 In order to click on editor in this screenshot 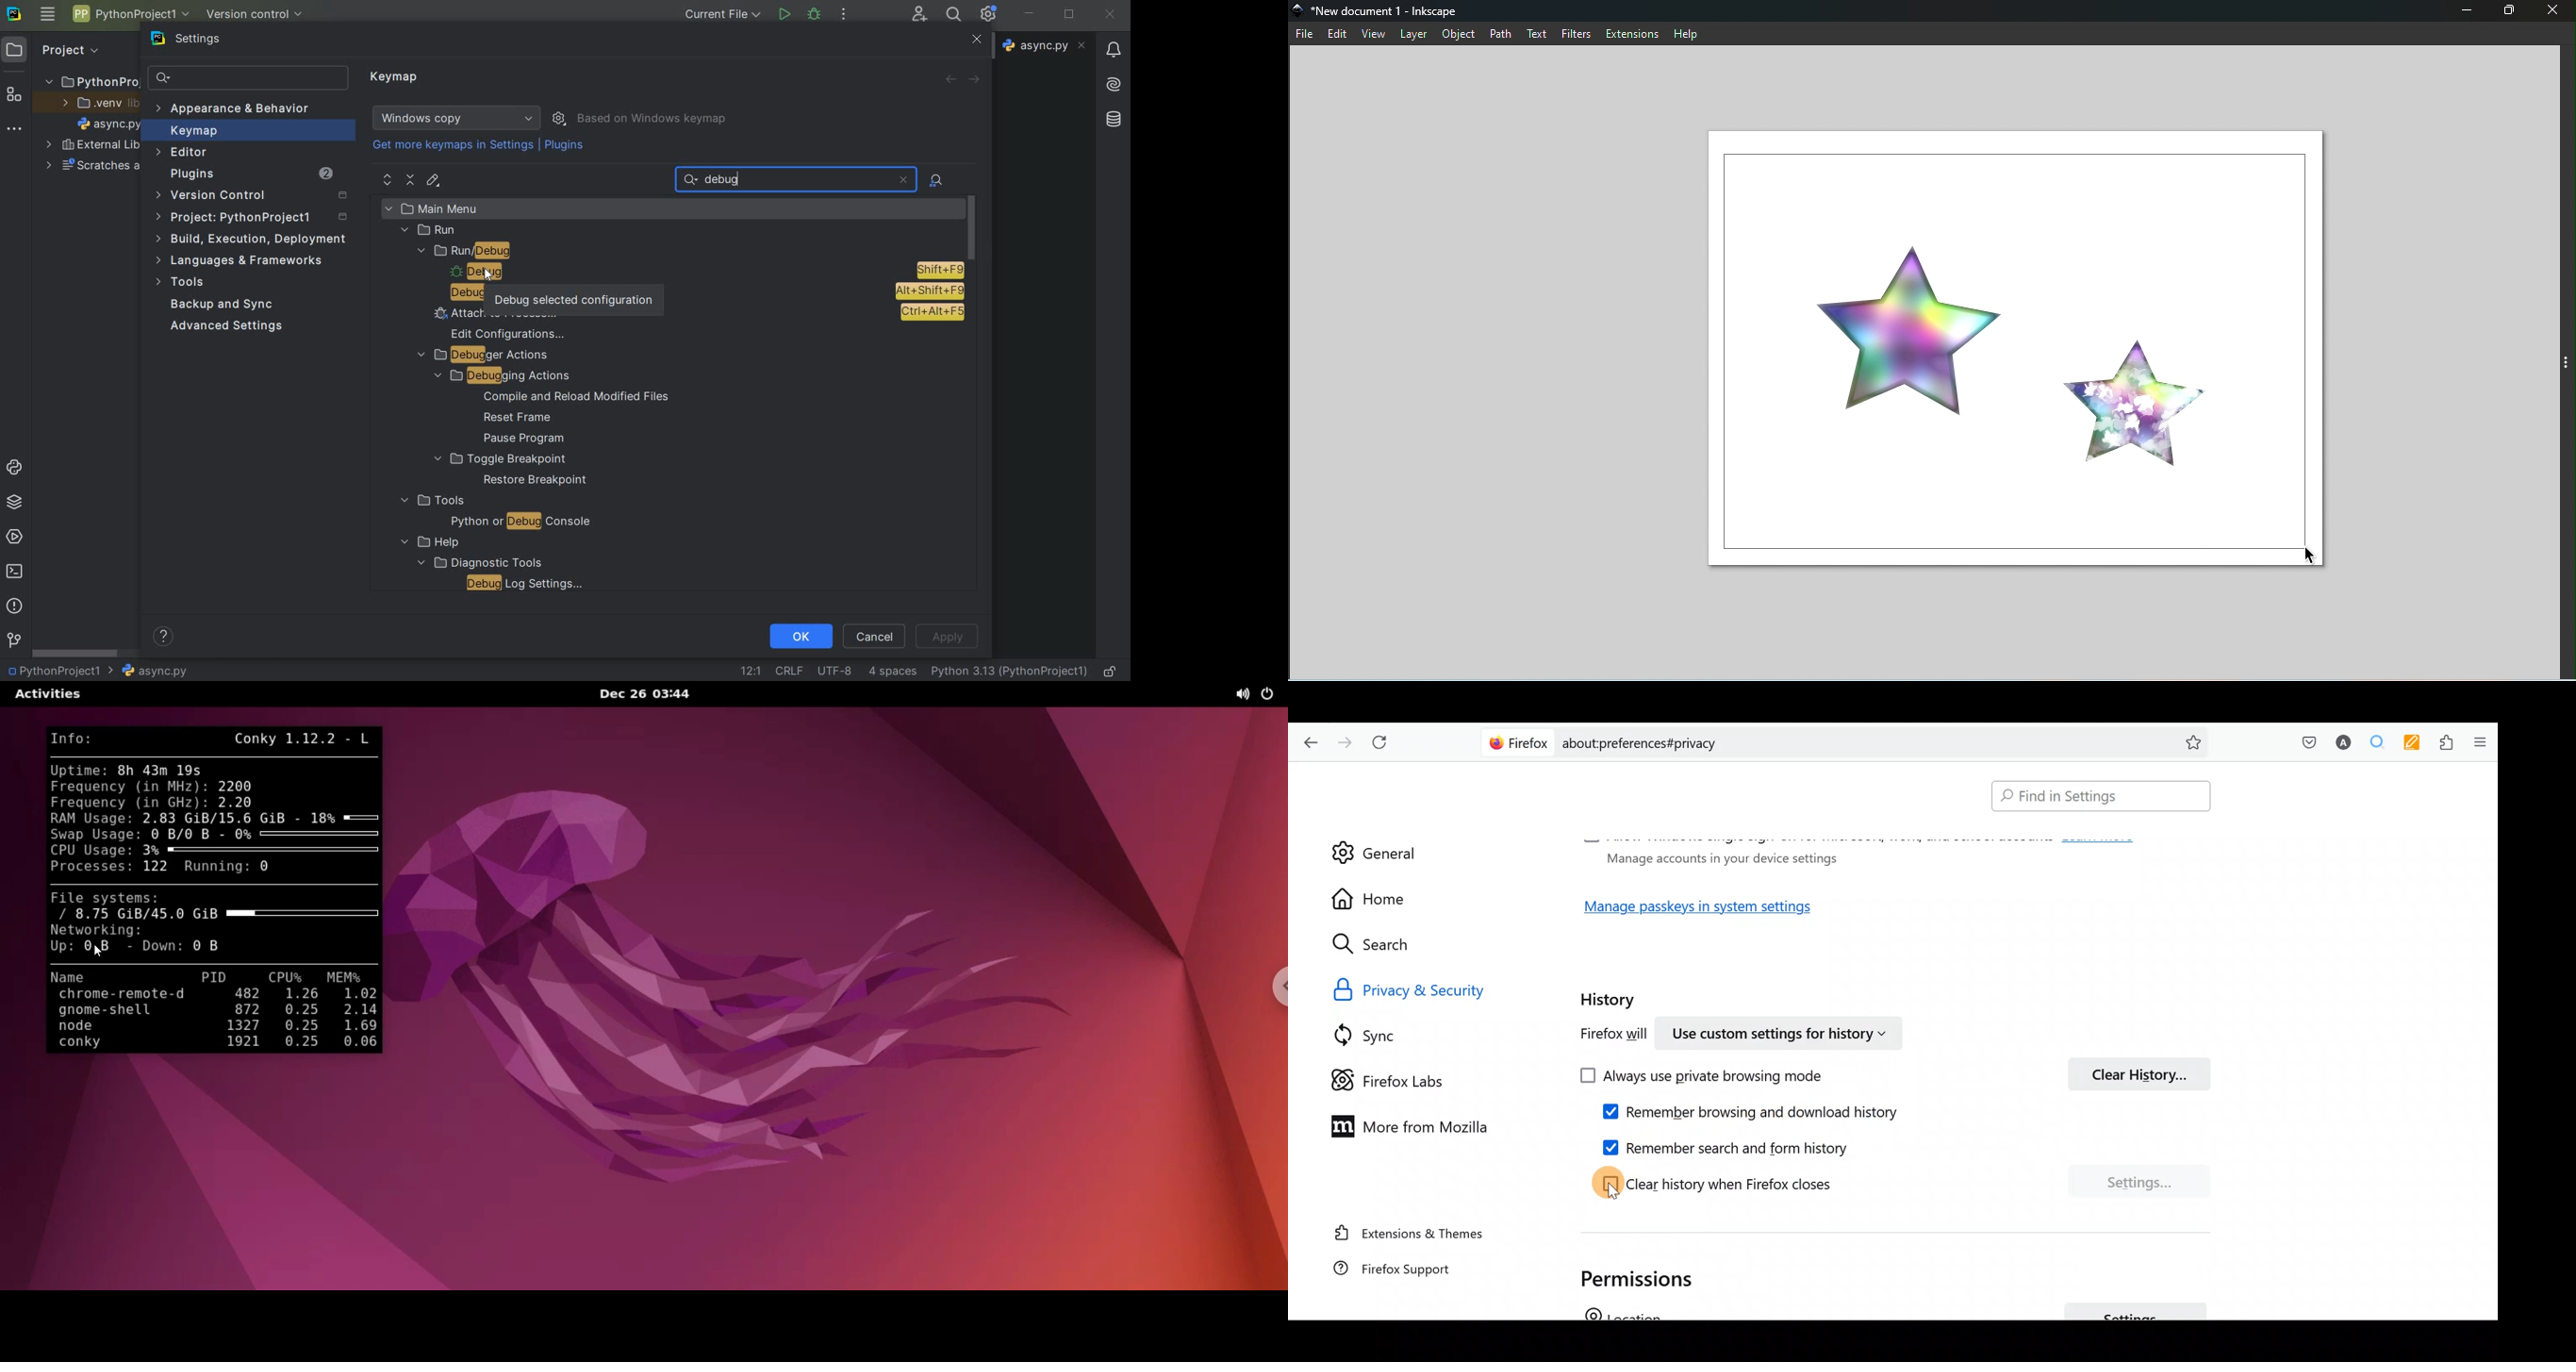, I will do `click(183, 152)`.